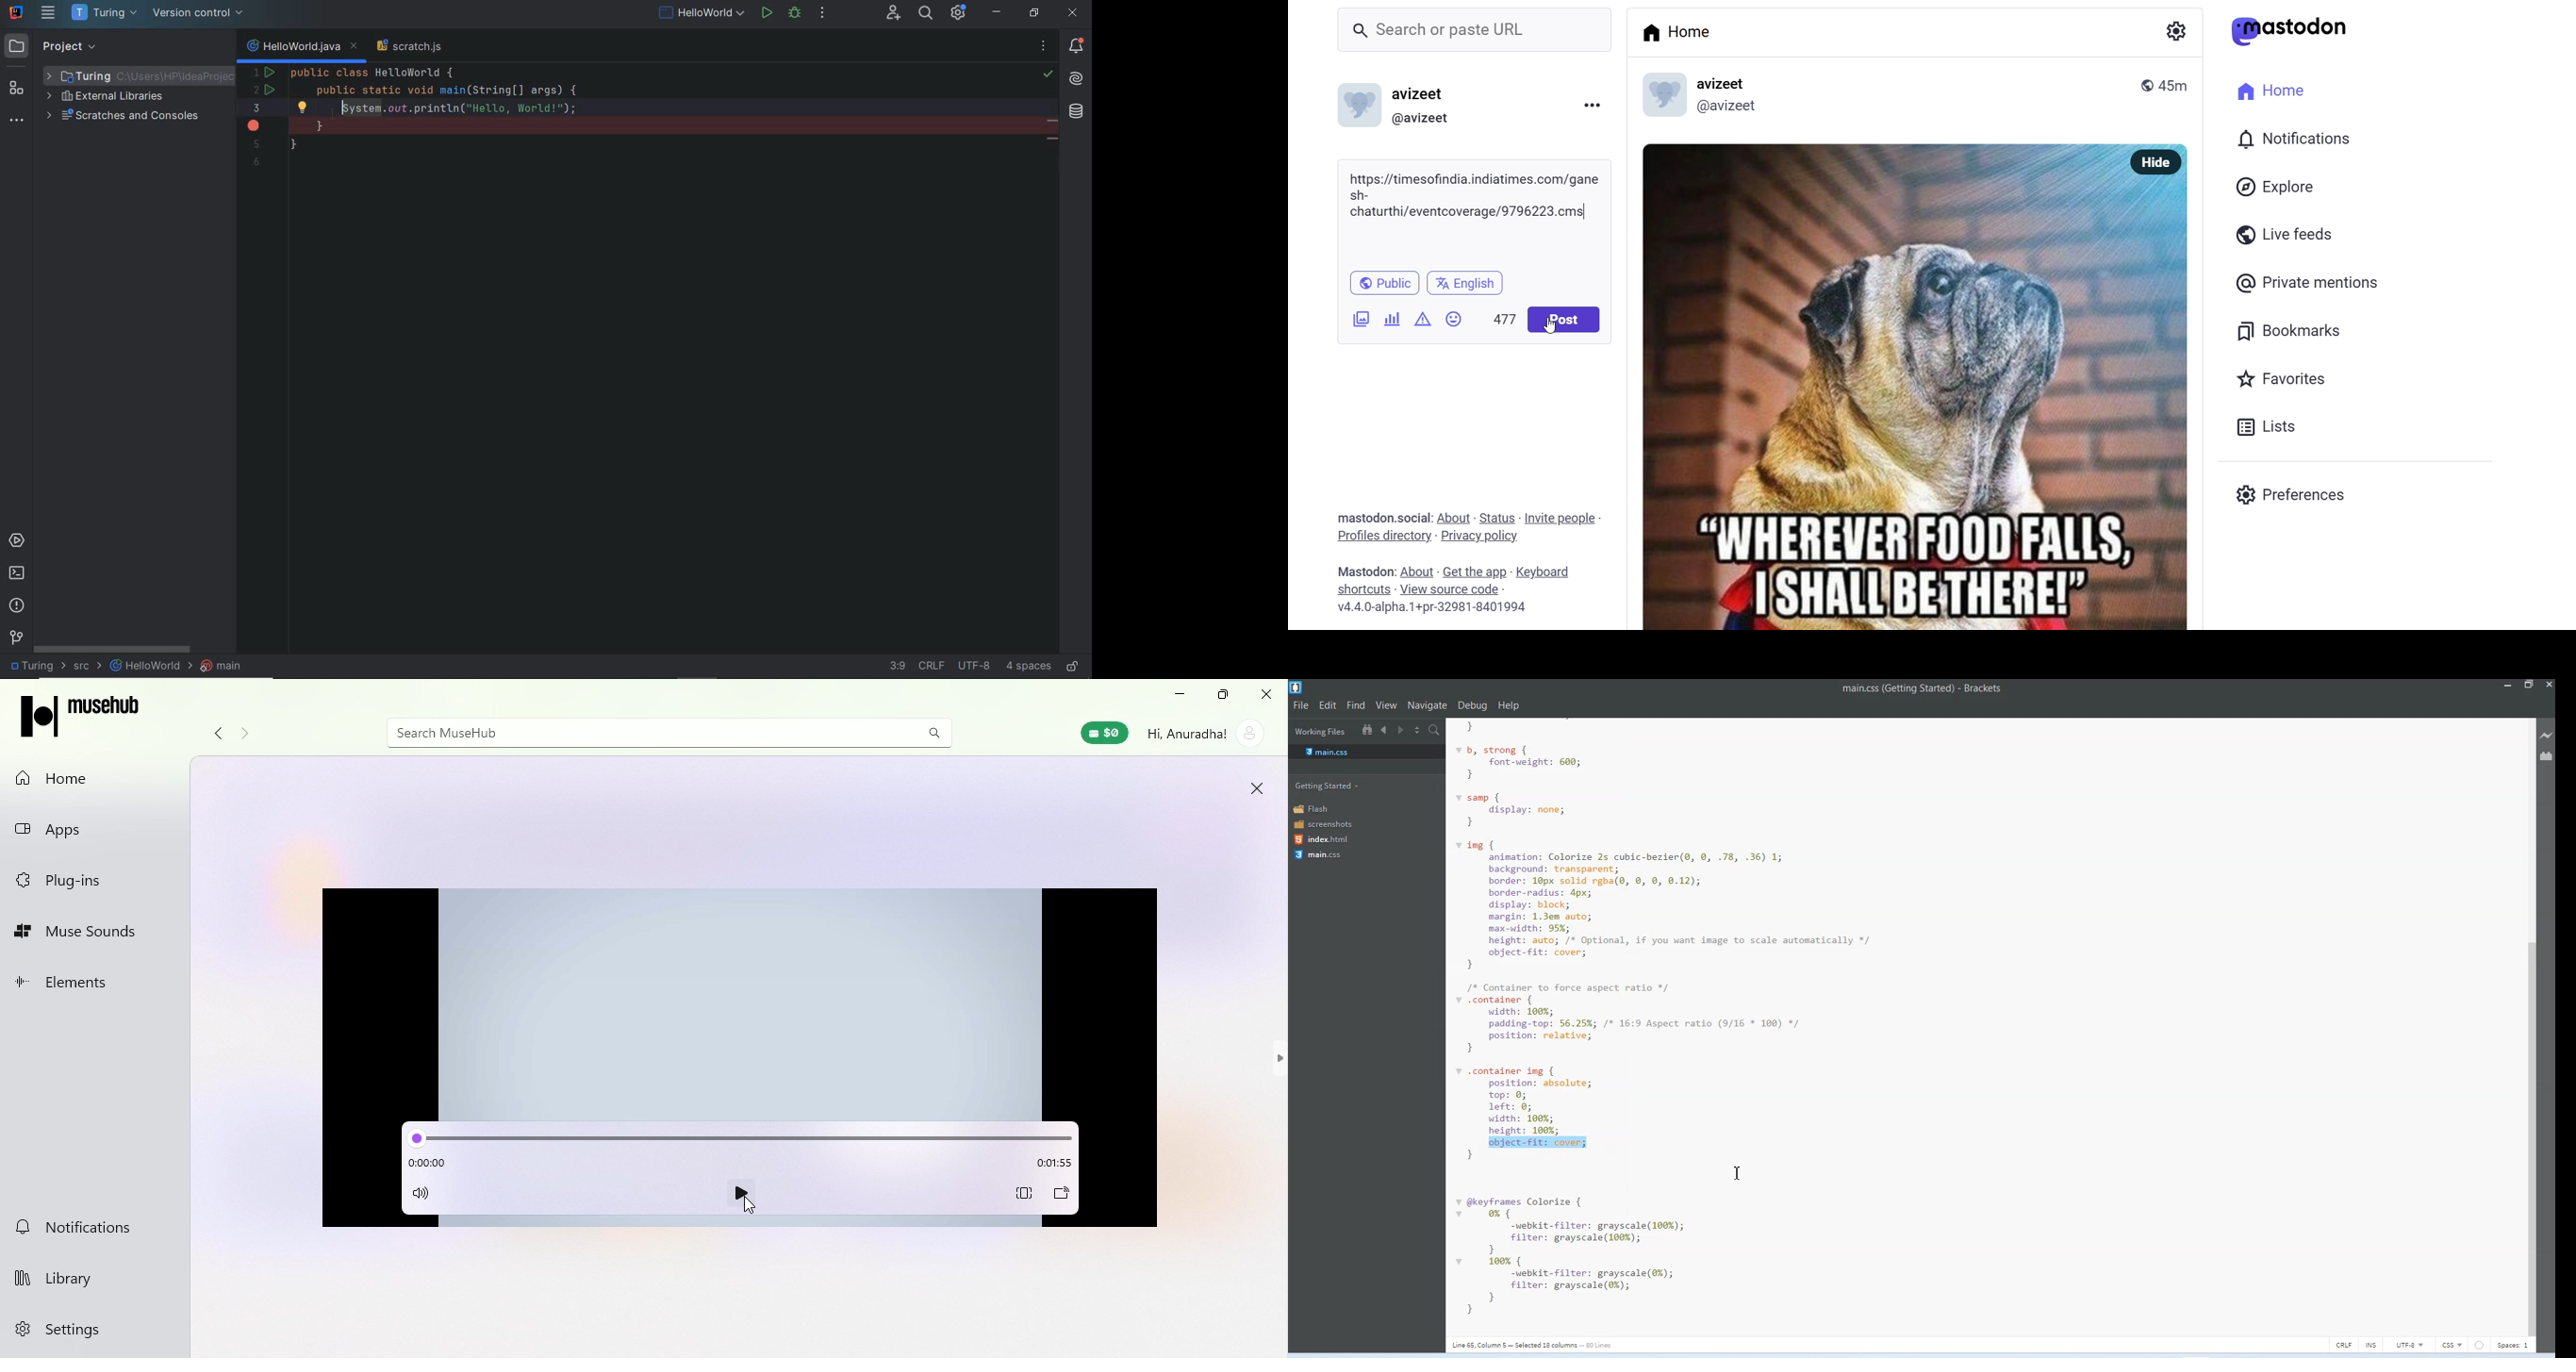 The width and height of the screenshot is (2576, 1372). Describe the element at coordinates (92, 1229) in the screenshot. I see `Notifications` at that location.